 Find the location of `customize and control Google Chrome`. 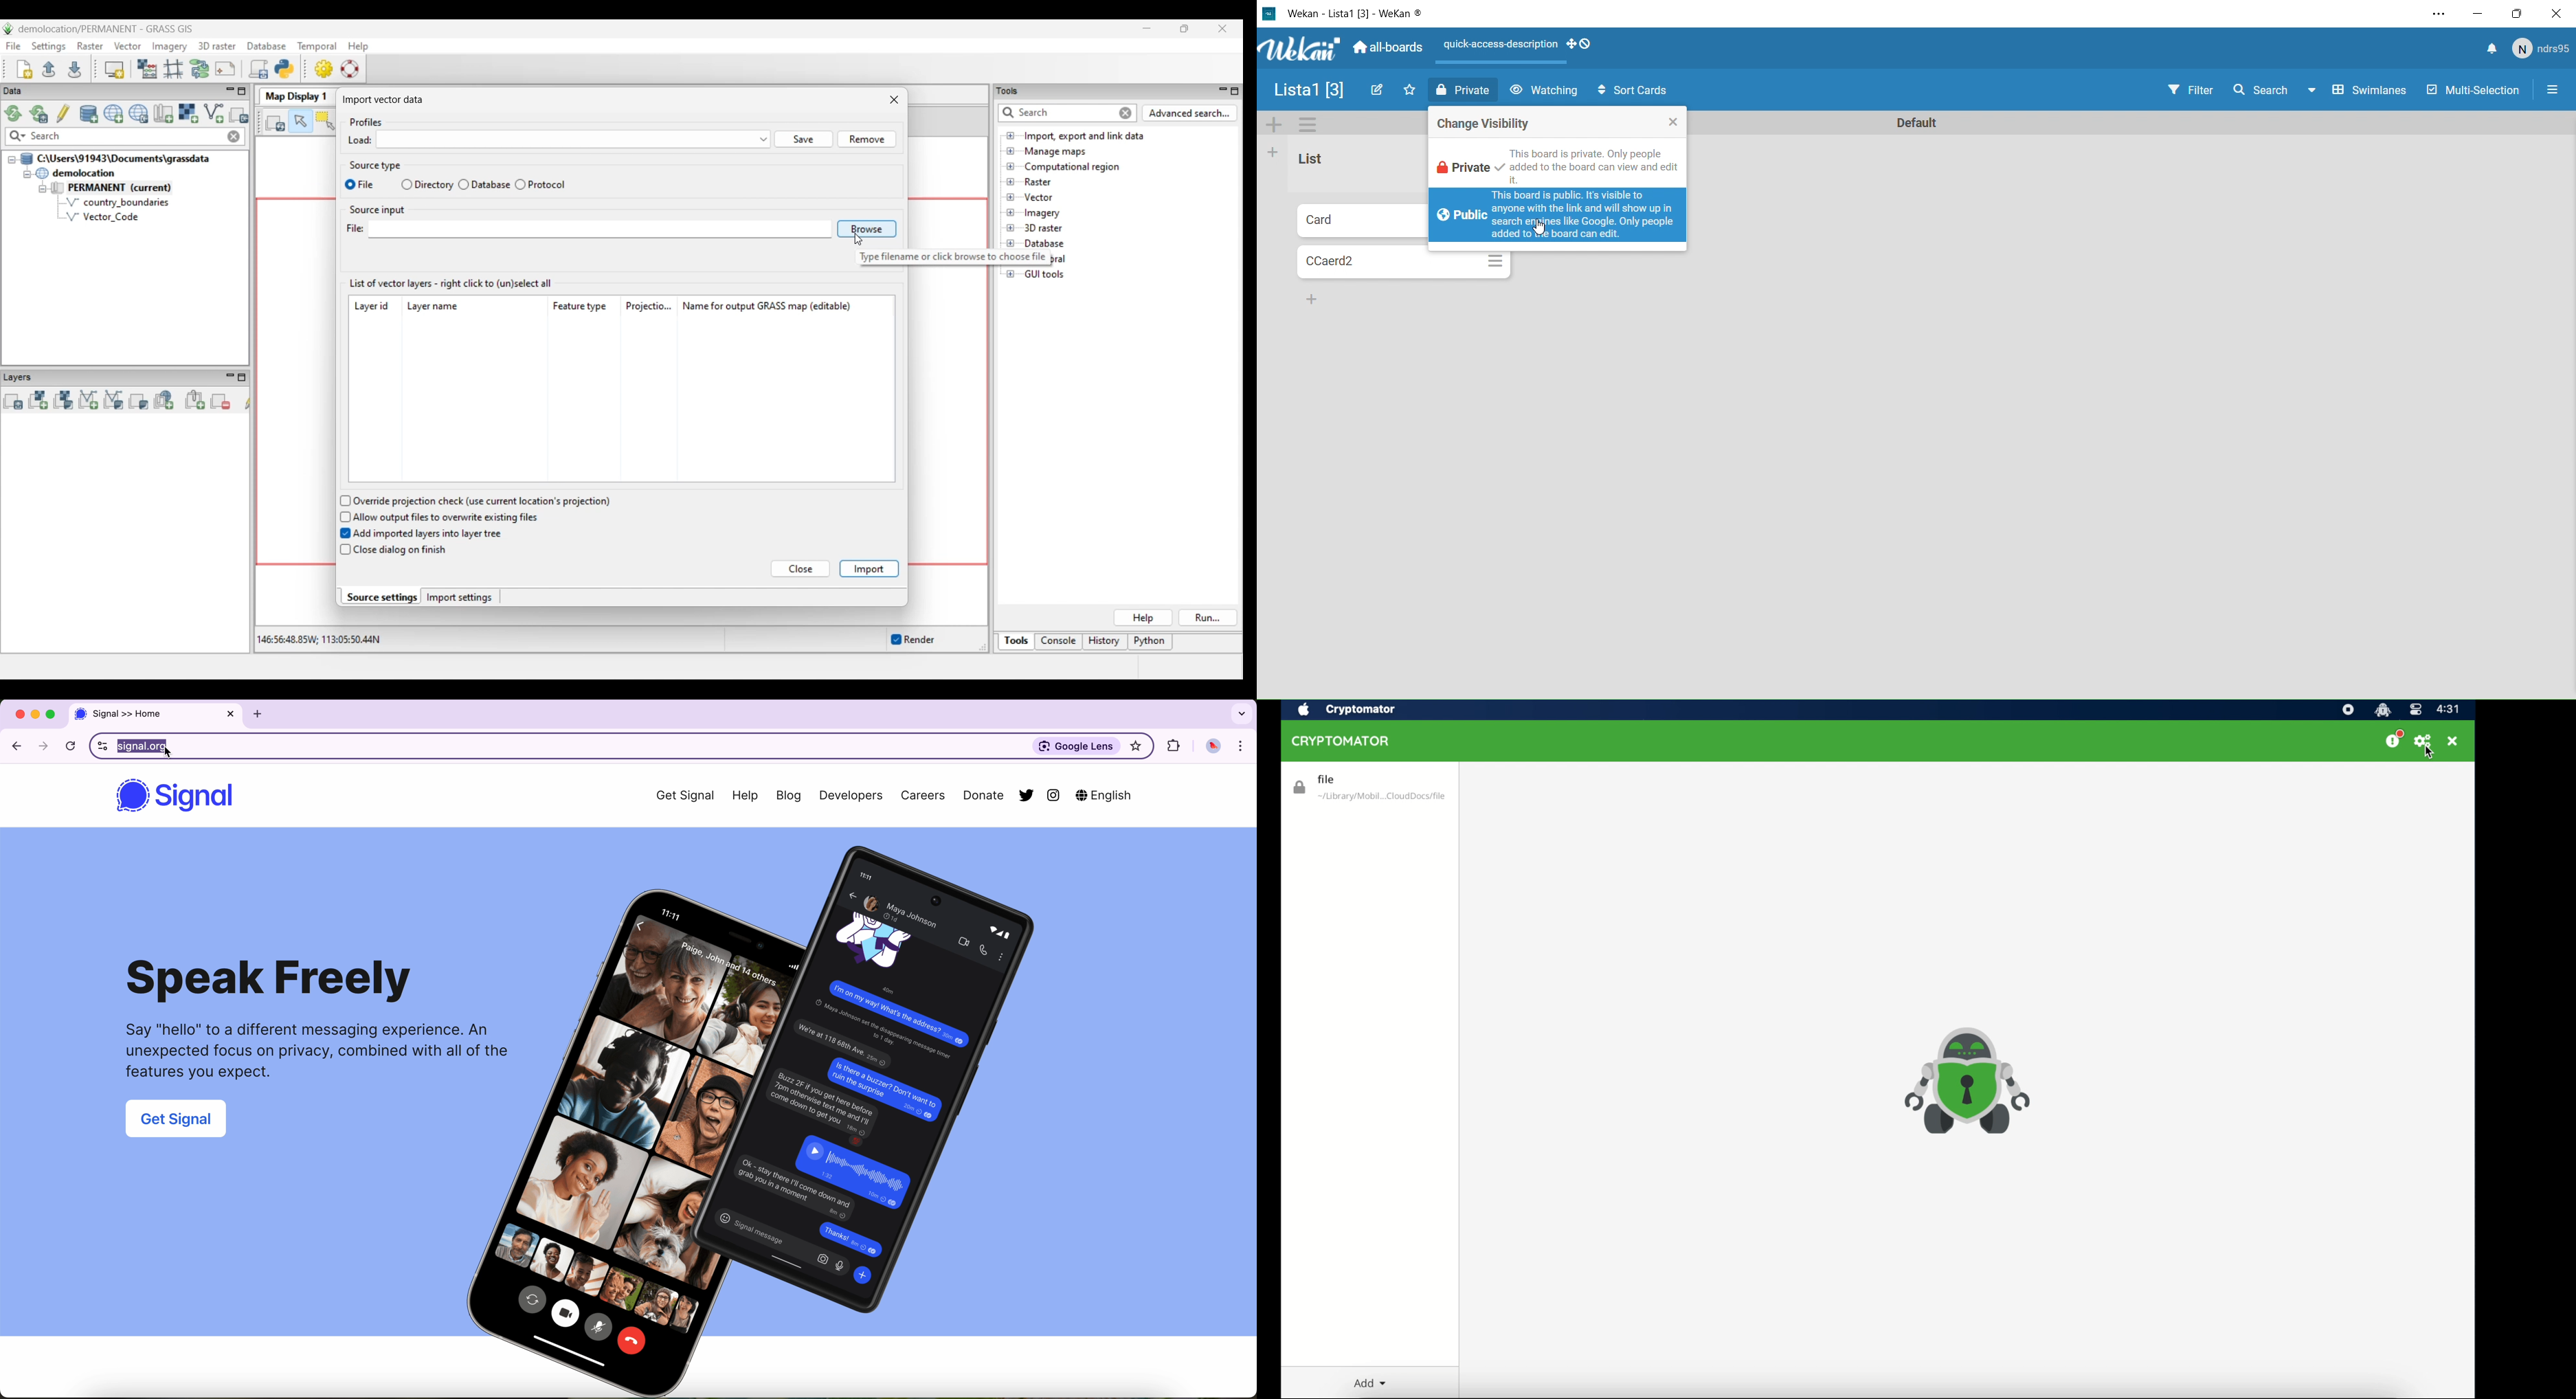

customize and control Google Chrome is located at coordinates (1241, 747).